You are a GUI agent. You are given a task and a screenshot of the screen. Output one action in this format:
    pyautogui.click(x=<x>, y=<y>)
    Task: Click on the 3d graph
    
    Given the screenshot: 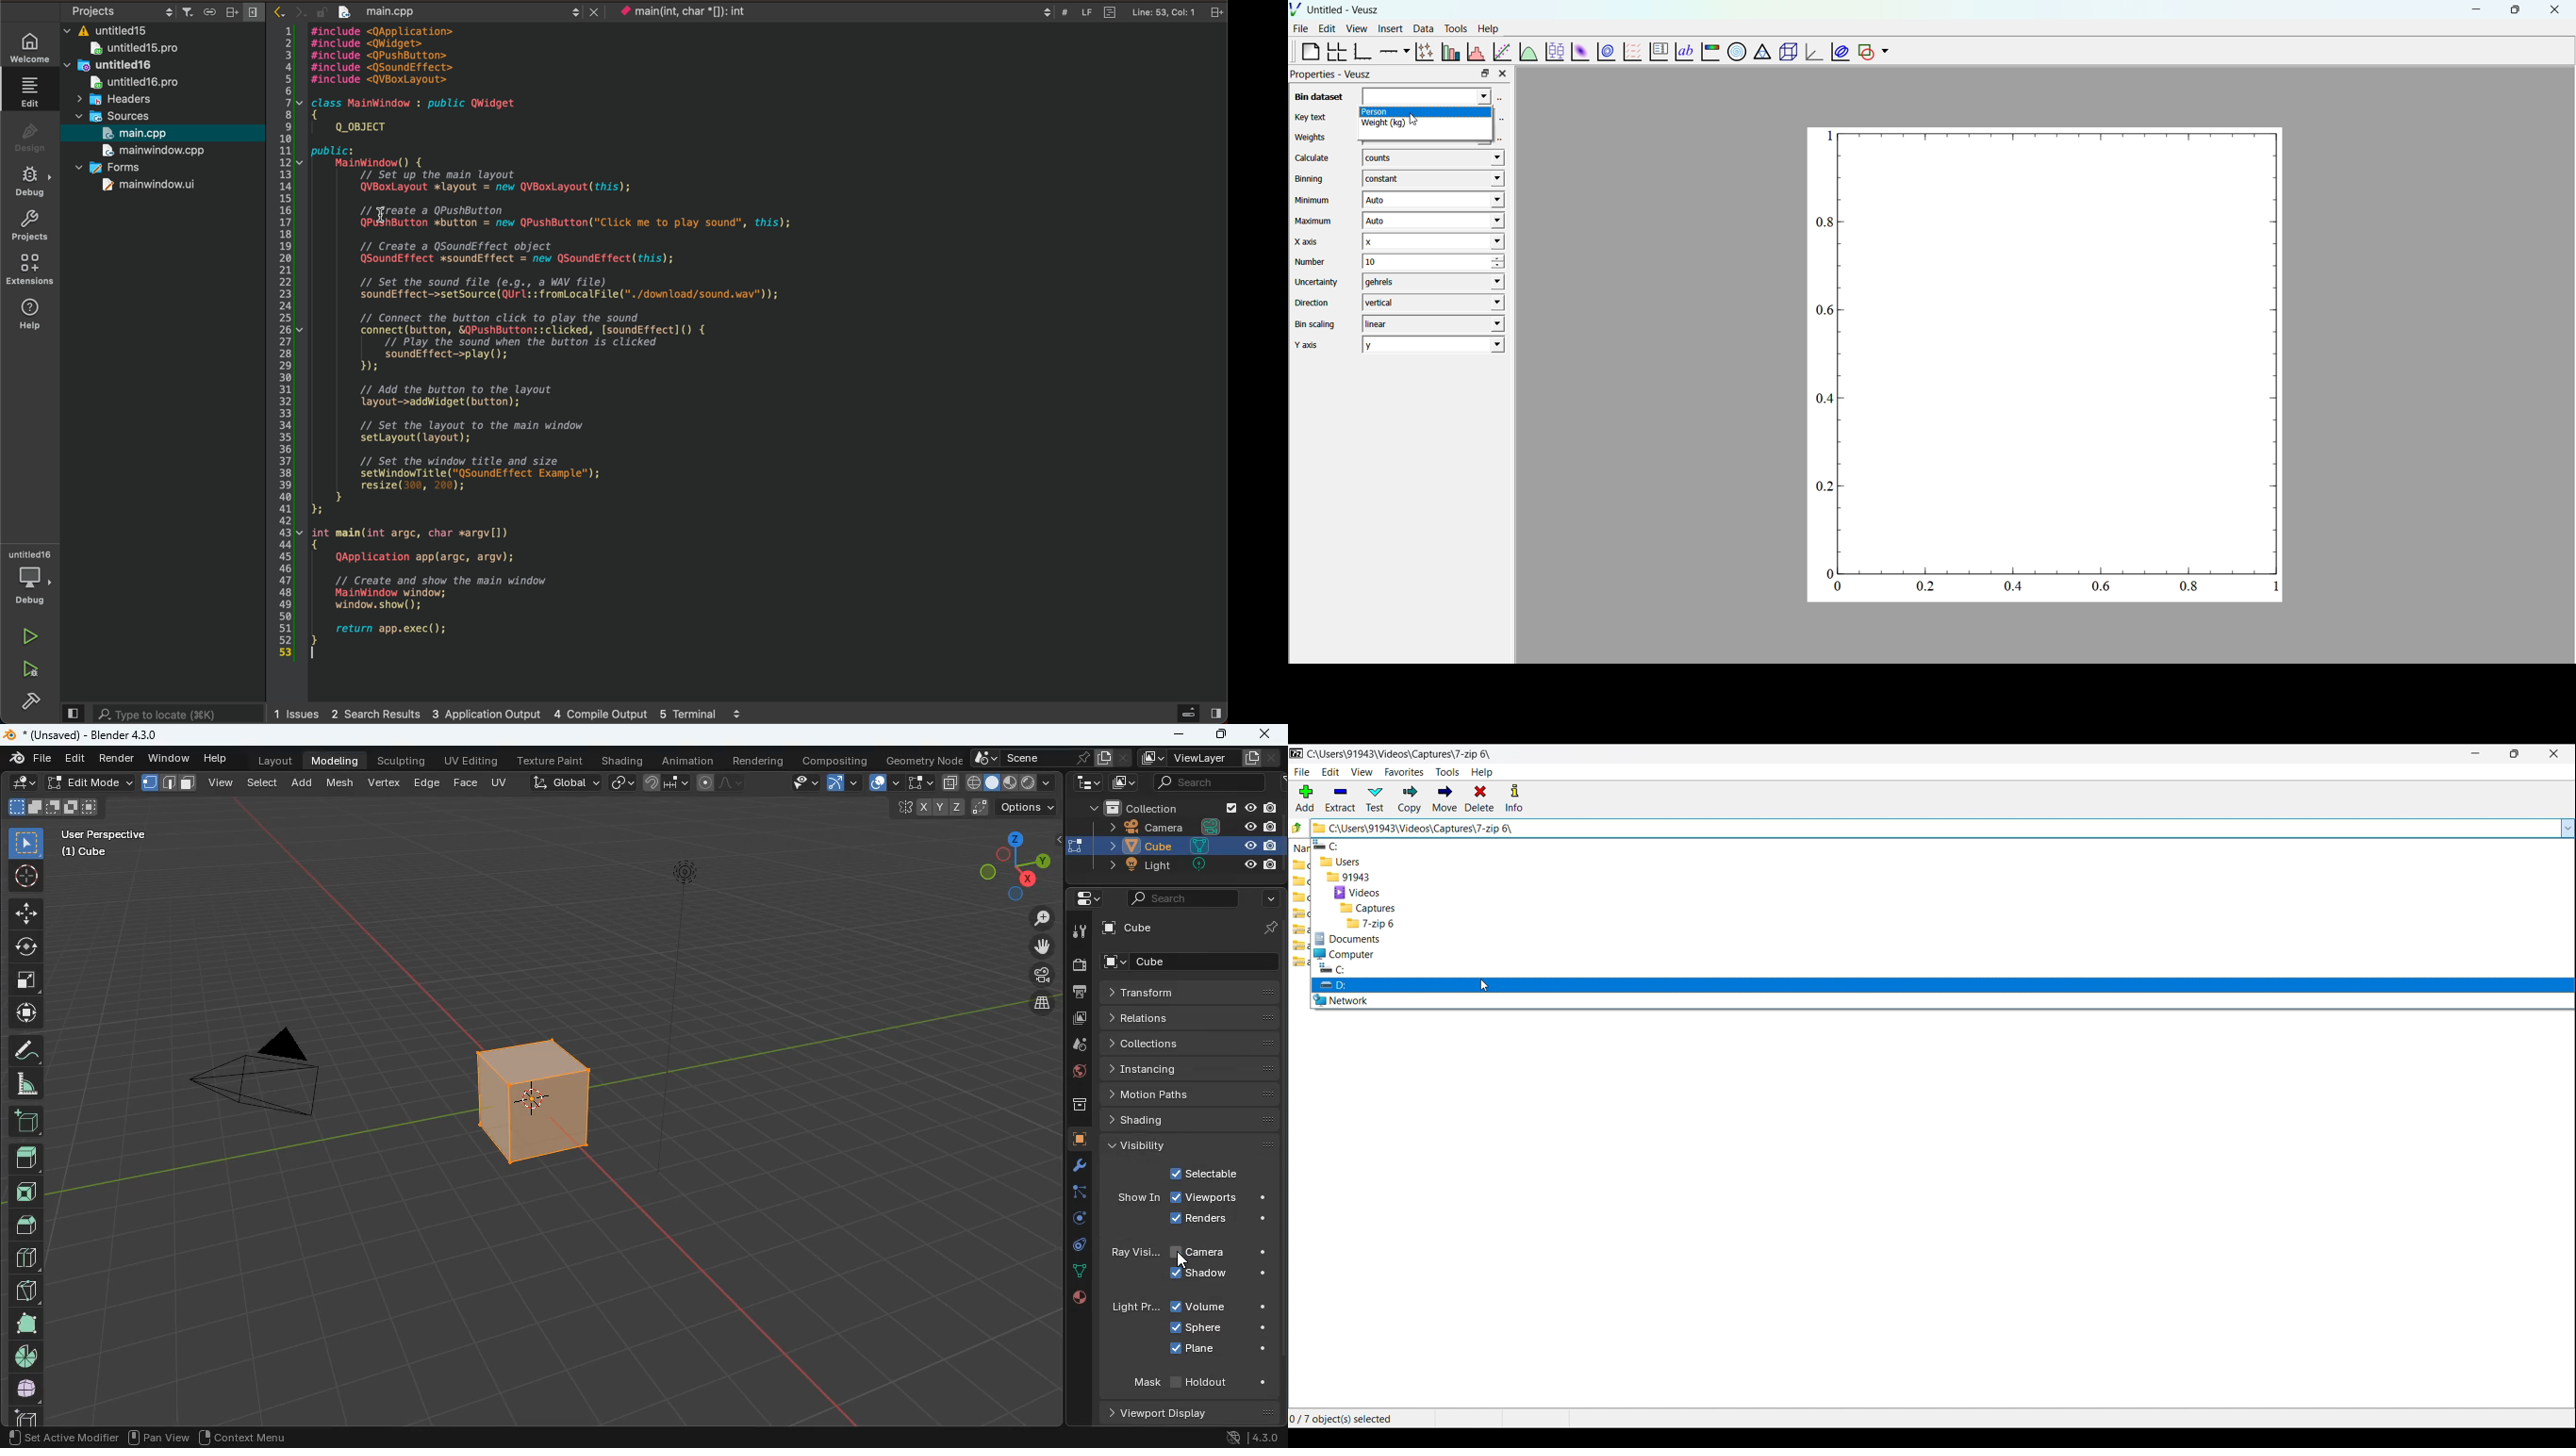 What is the action you would take?
    pyautogui.click(x=1812, y=53)
    